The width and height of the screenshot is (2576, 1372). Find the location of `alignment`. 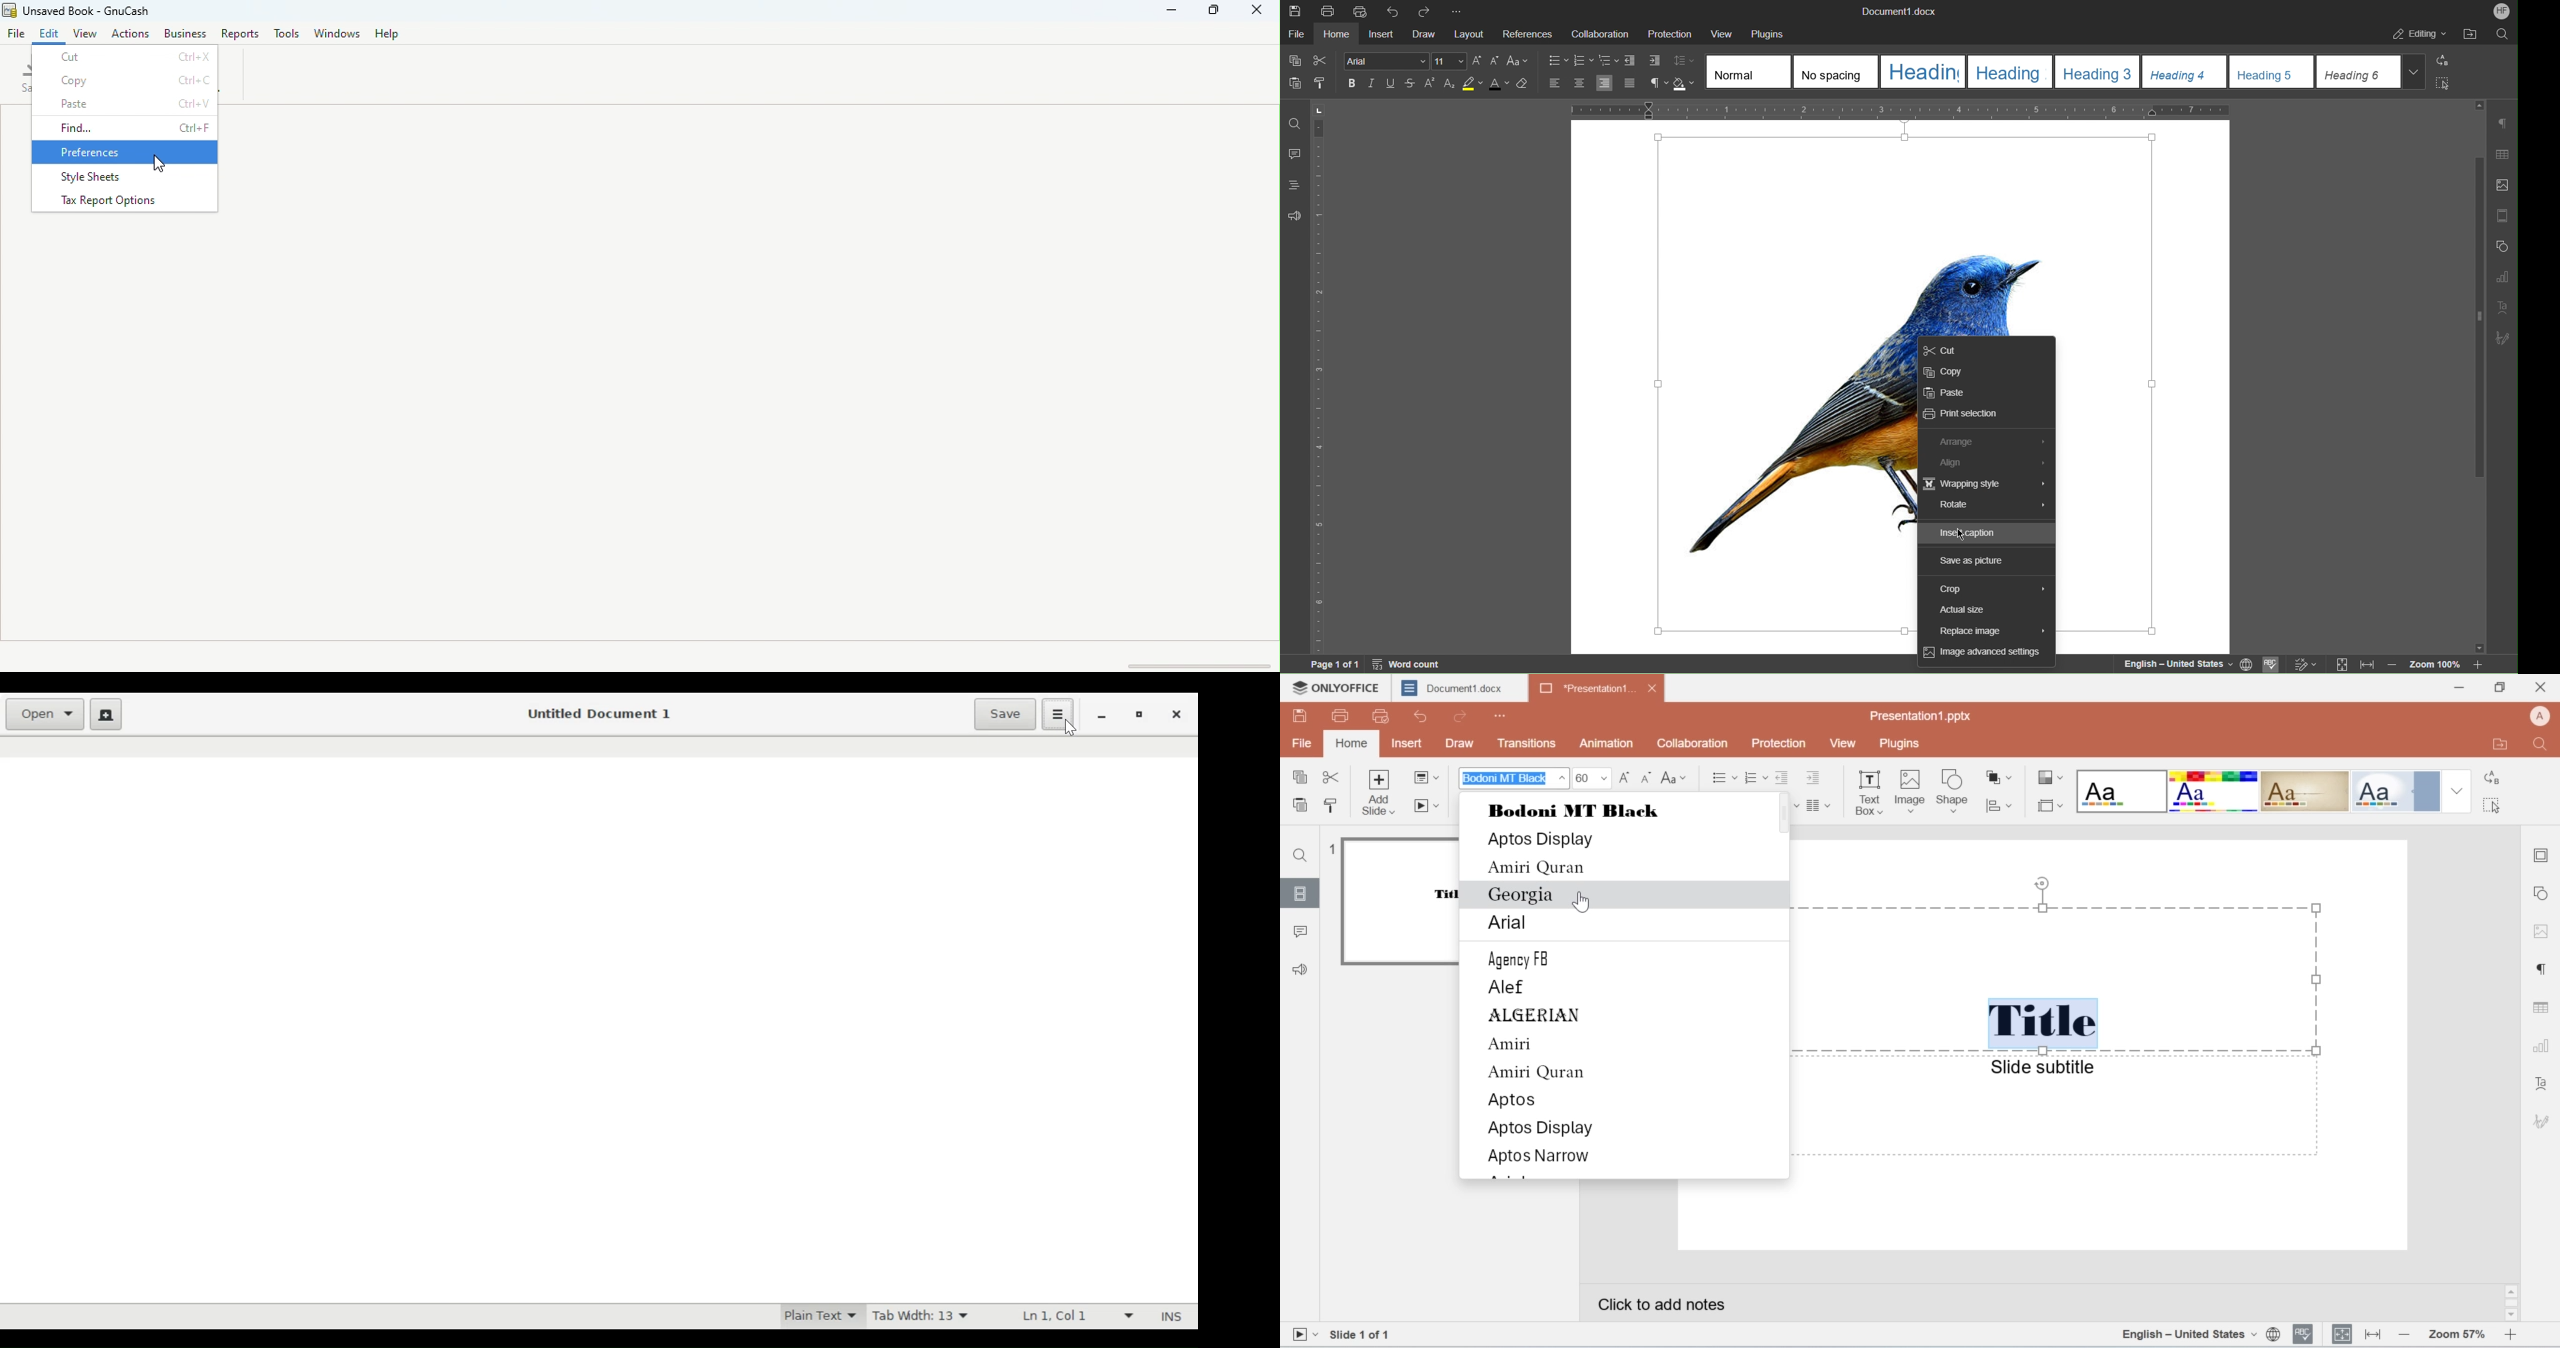

alignment is located at coordinates (2342, 1334).